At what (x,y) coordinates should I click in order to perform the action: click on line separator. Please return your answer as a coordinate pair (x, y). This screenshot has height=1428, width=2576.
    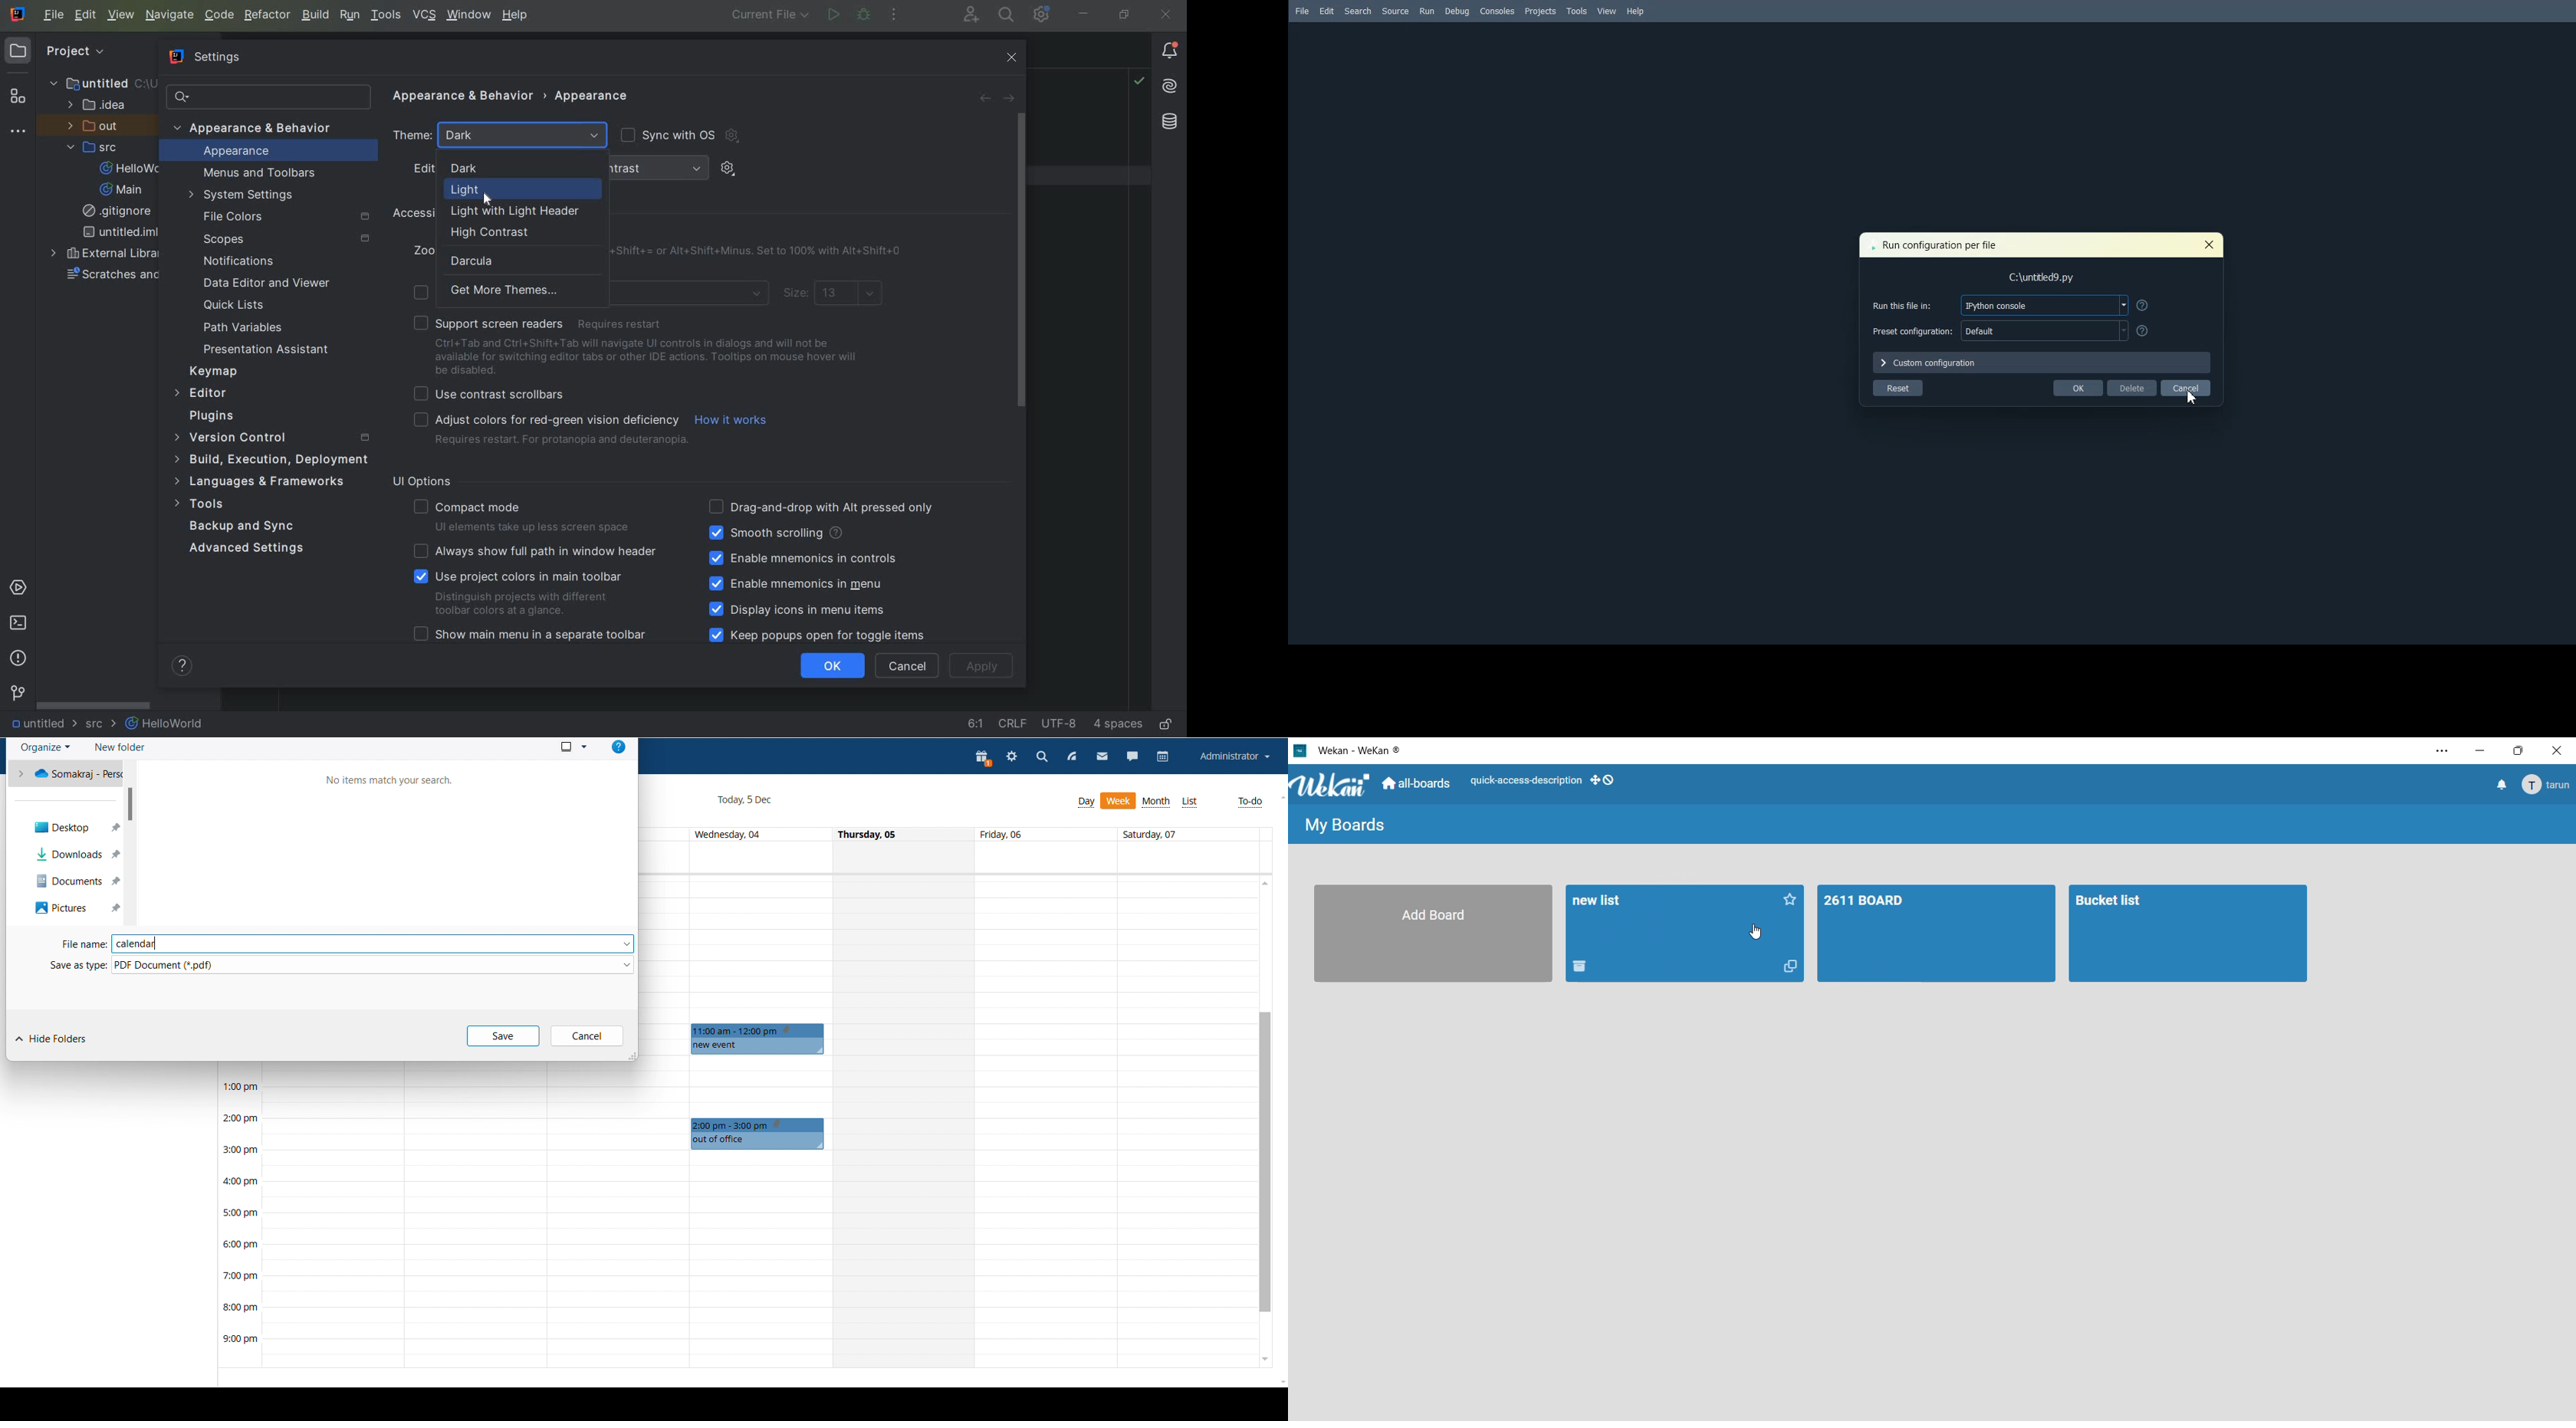
    Looking at the image, I should click on (1015, 725).